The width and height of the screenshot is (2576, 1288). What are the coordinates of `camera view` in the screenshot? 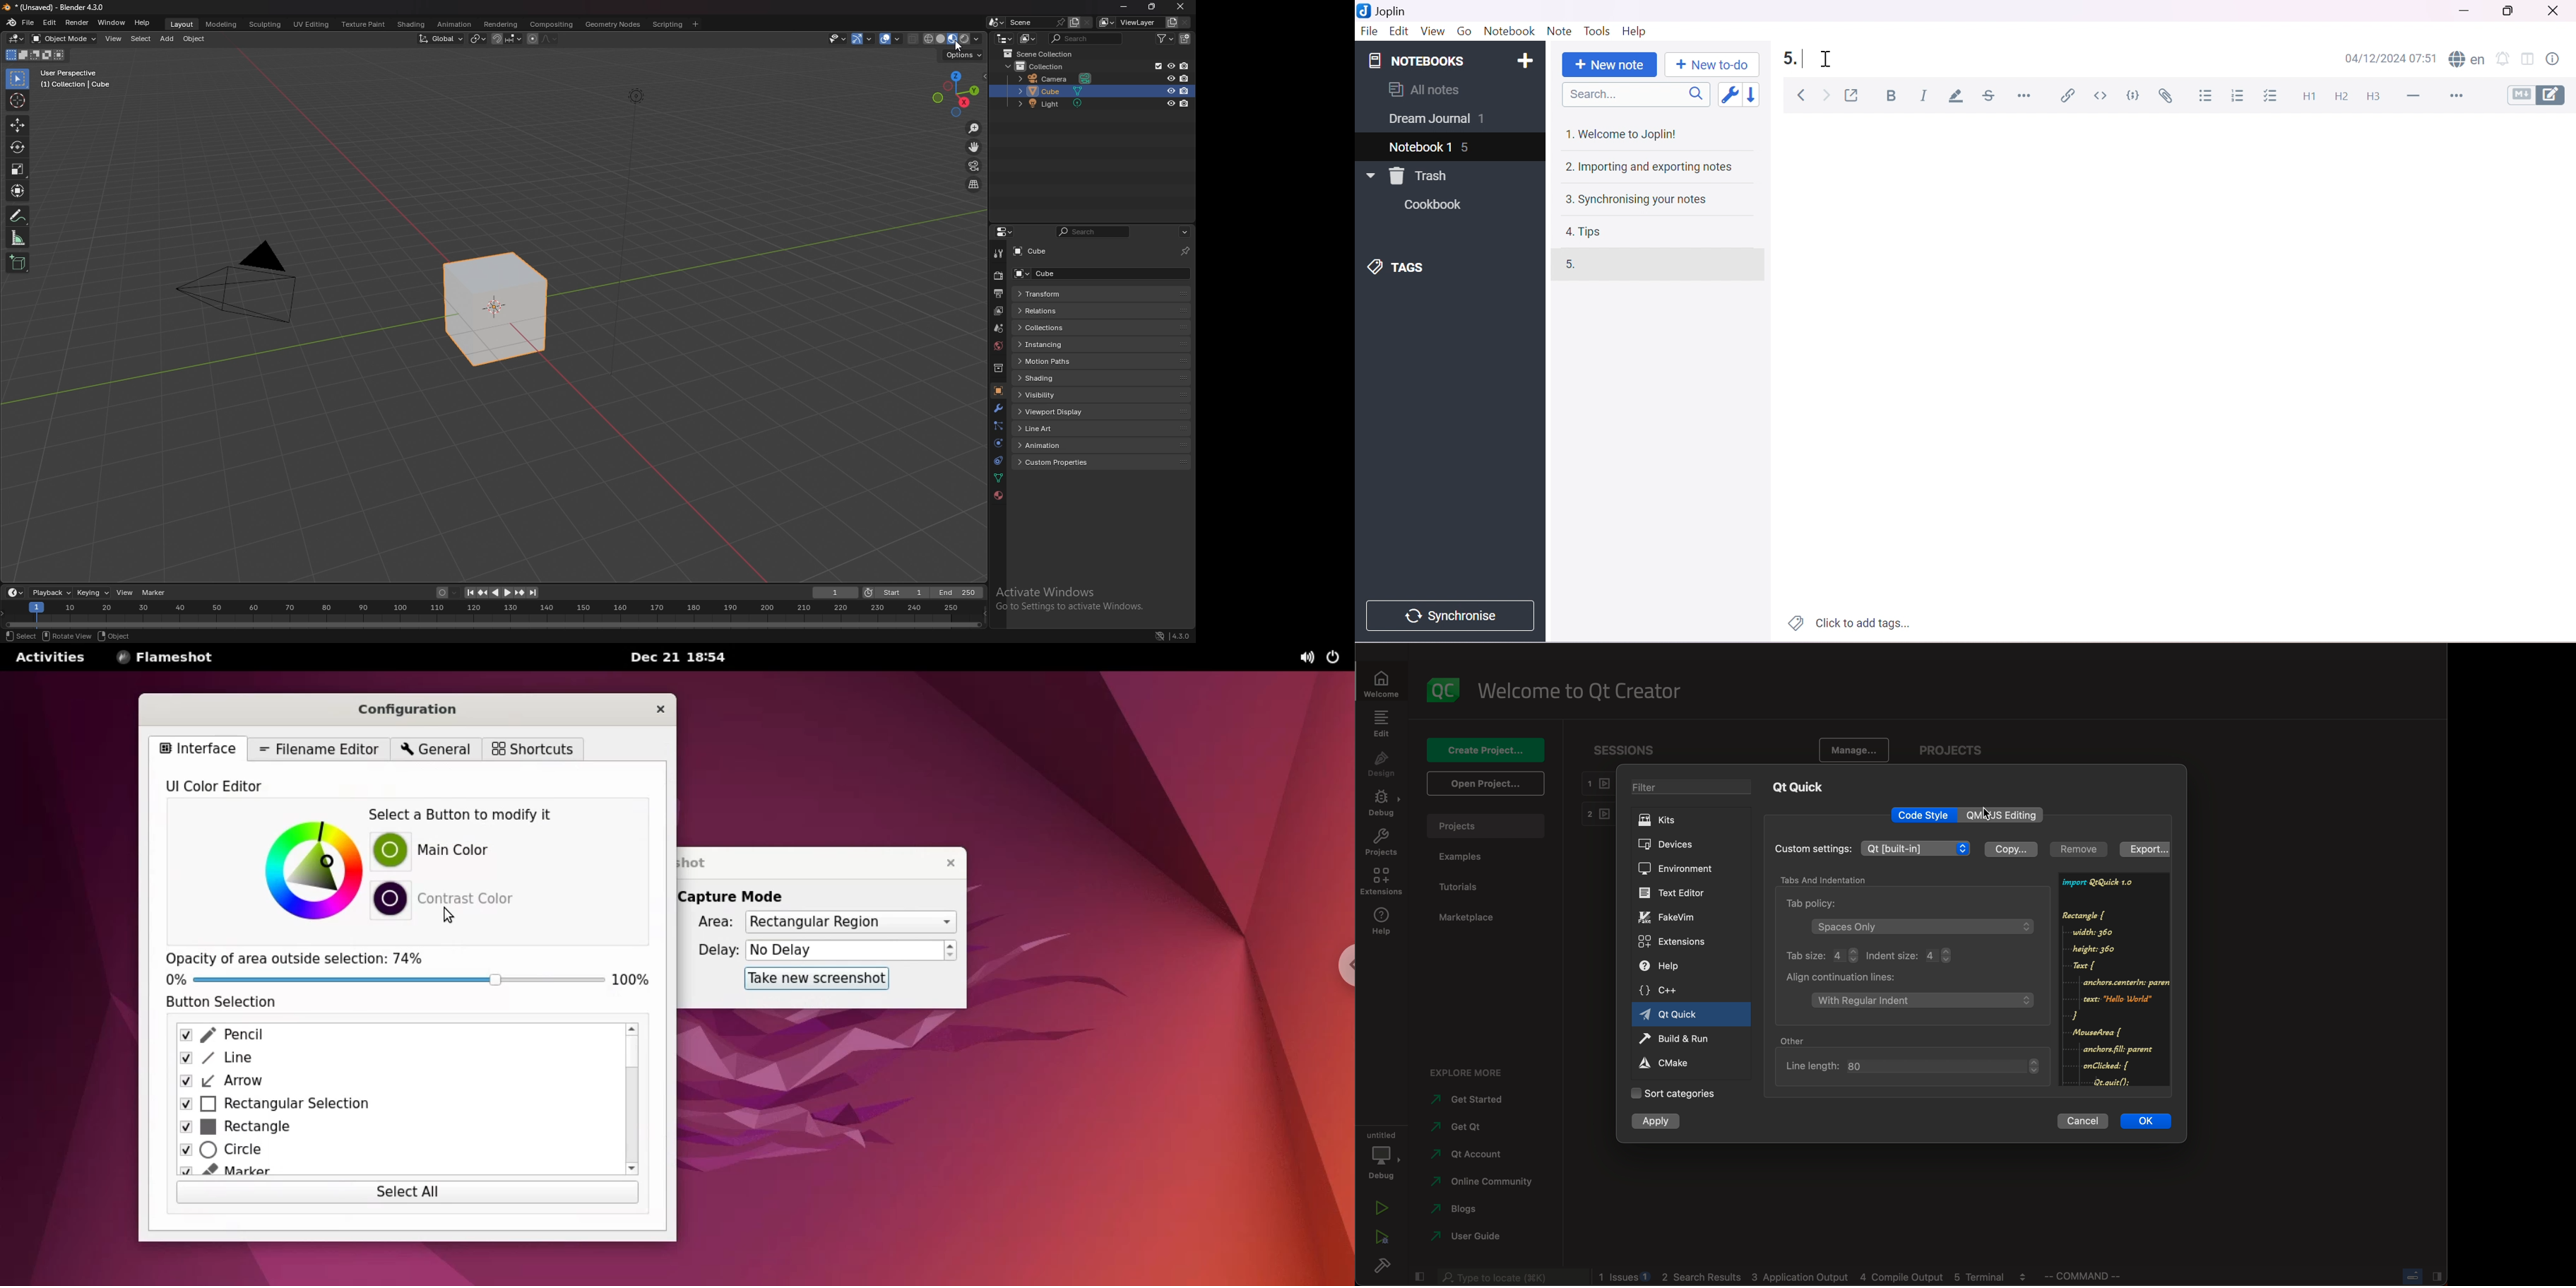 It's located at (974, 166).